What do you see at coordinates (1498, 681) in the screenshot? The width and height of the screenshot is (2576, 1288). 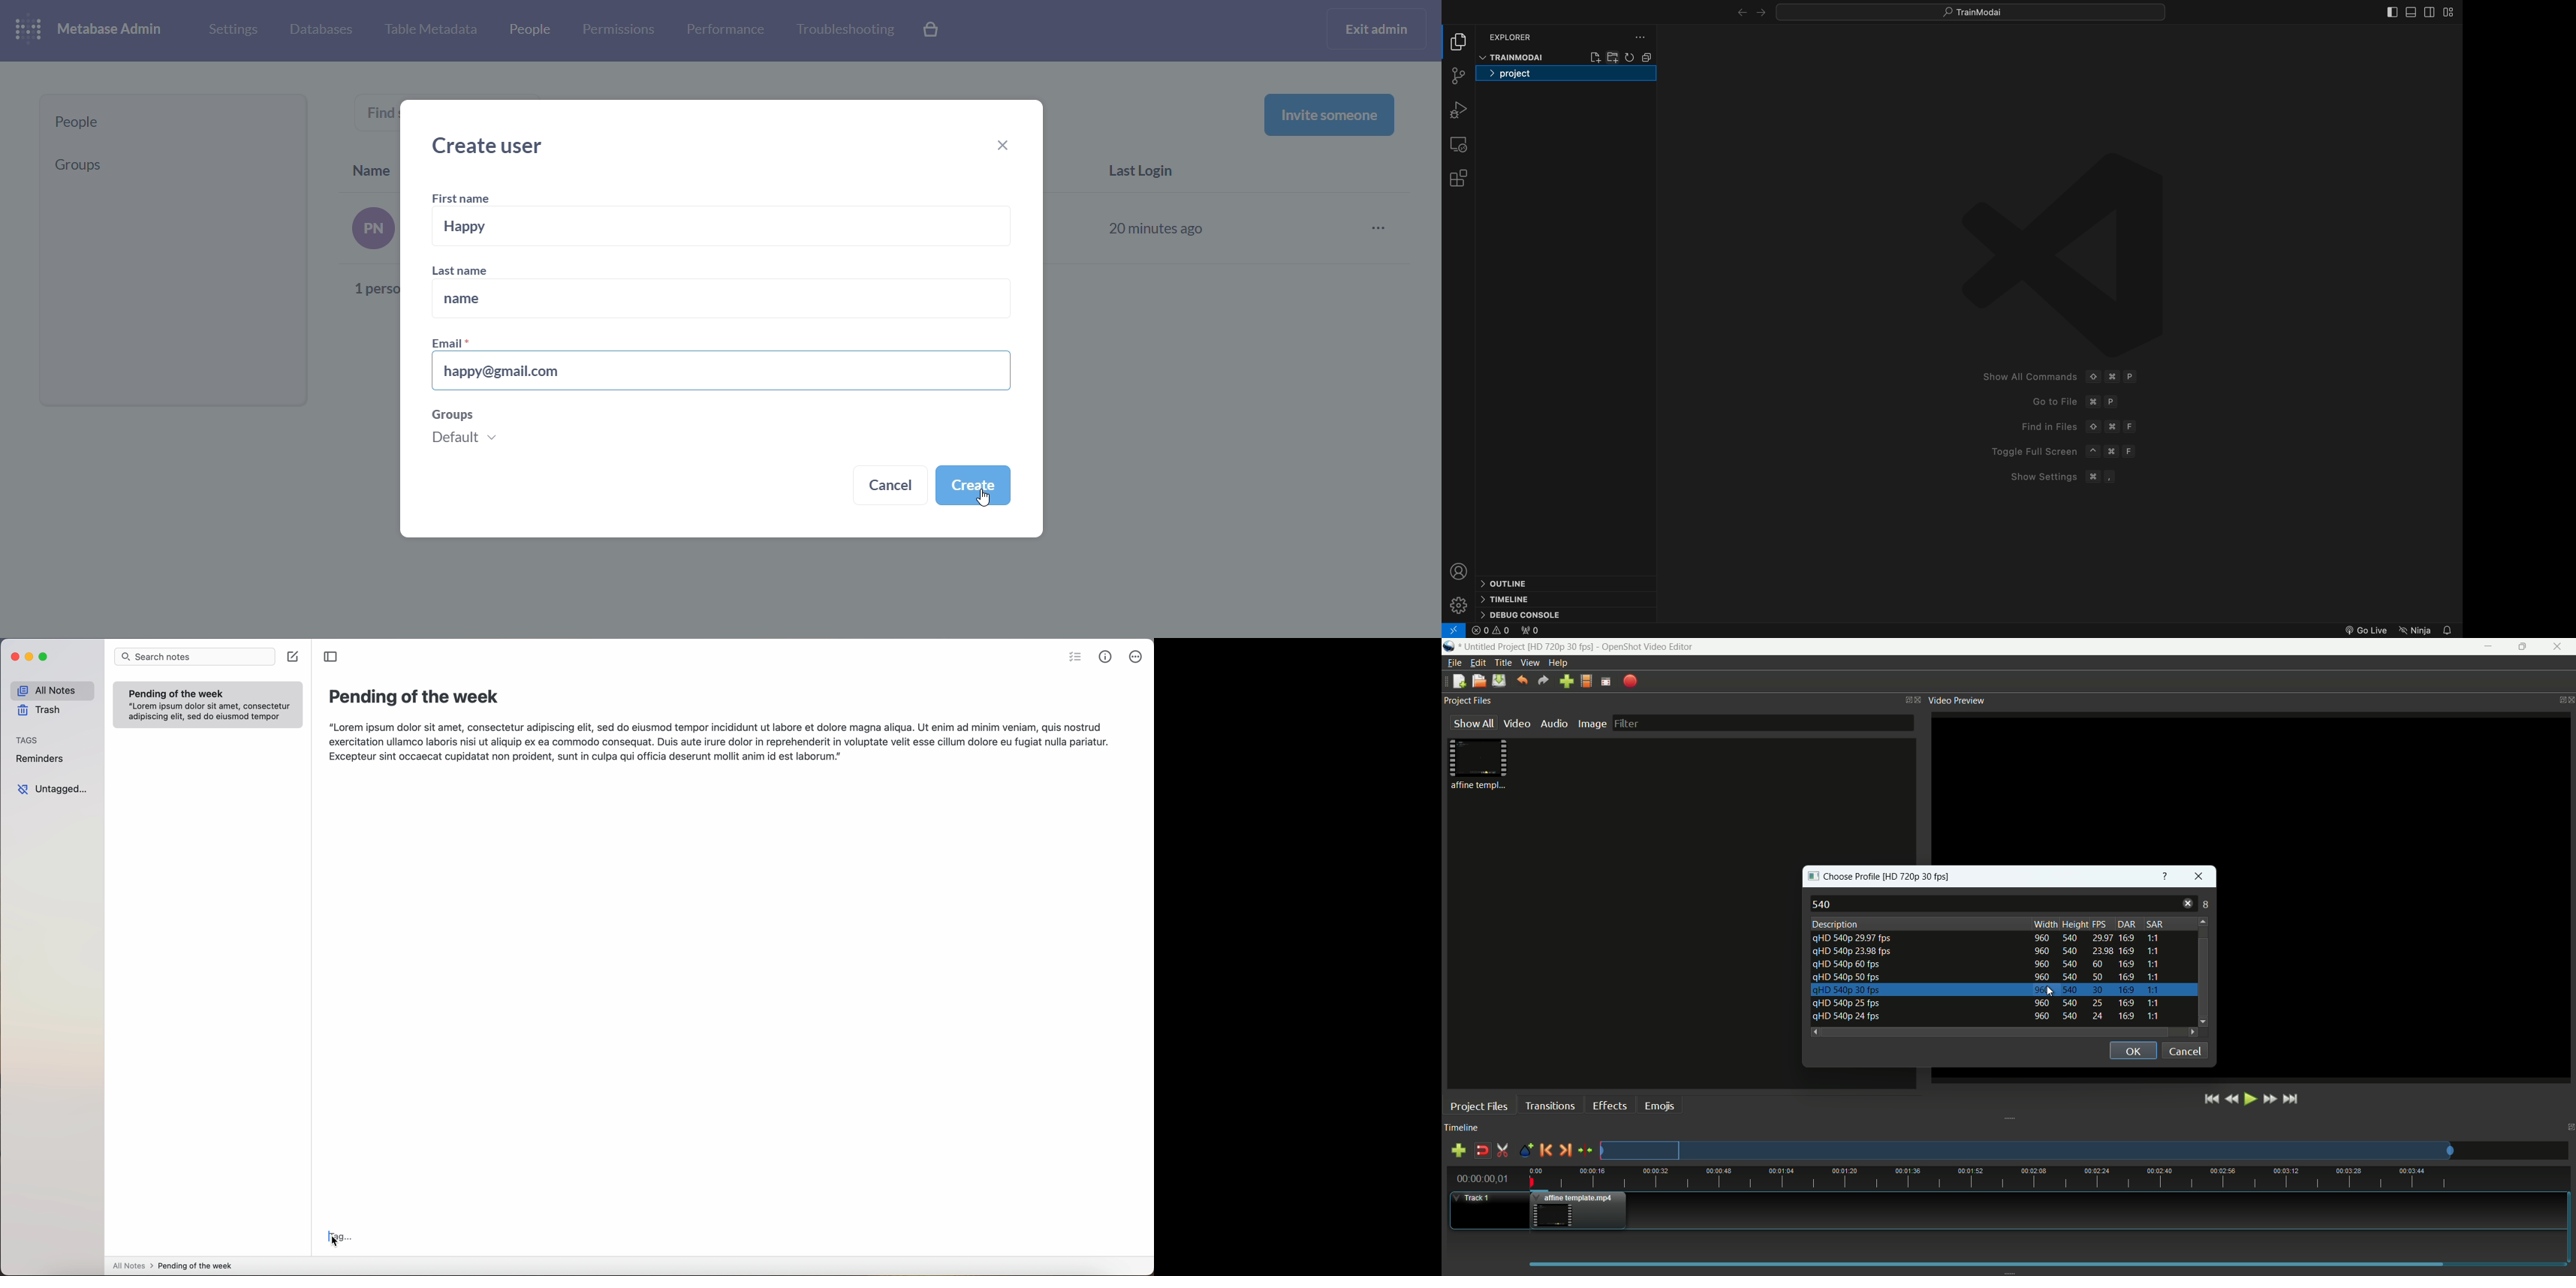 I see `save files` at bounding box center [1498, 681].